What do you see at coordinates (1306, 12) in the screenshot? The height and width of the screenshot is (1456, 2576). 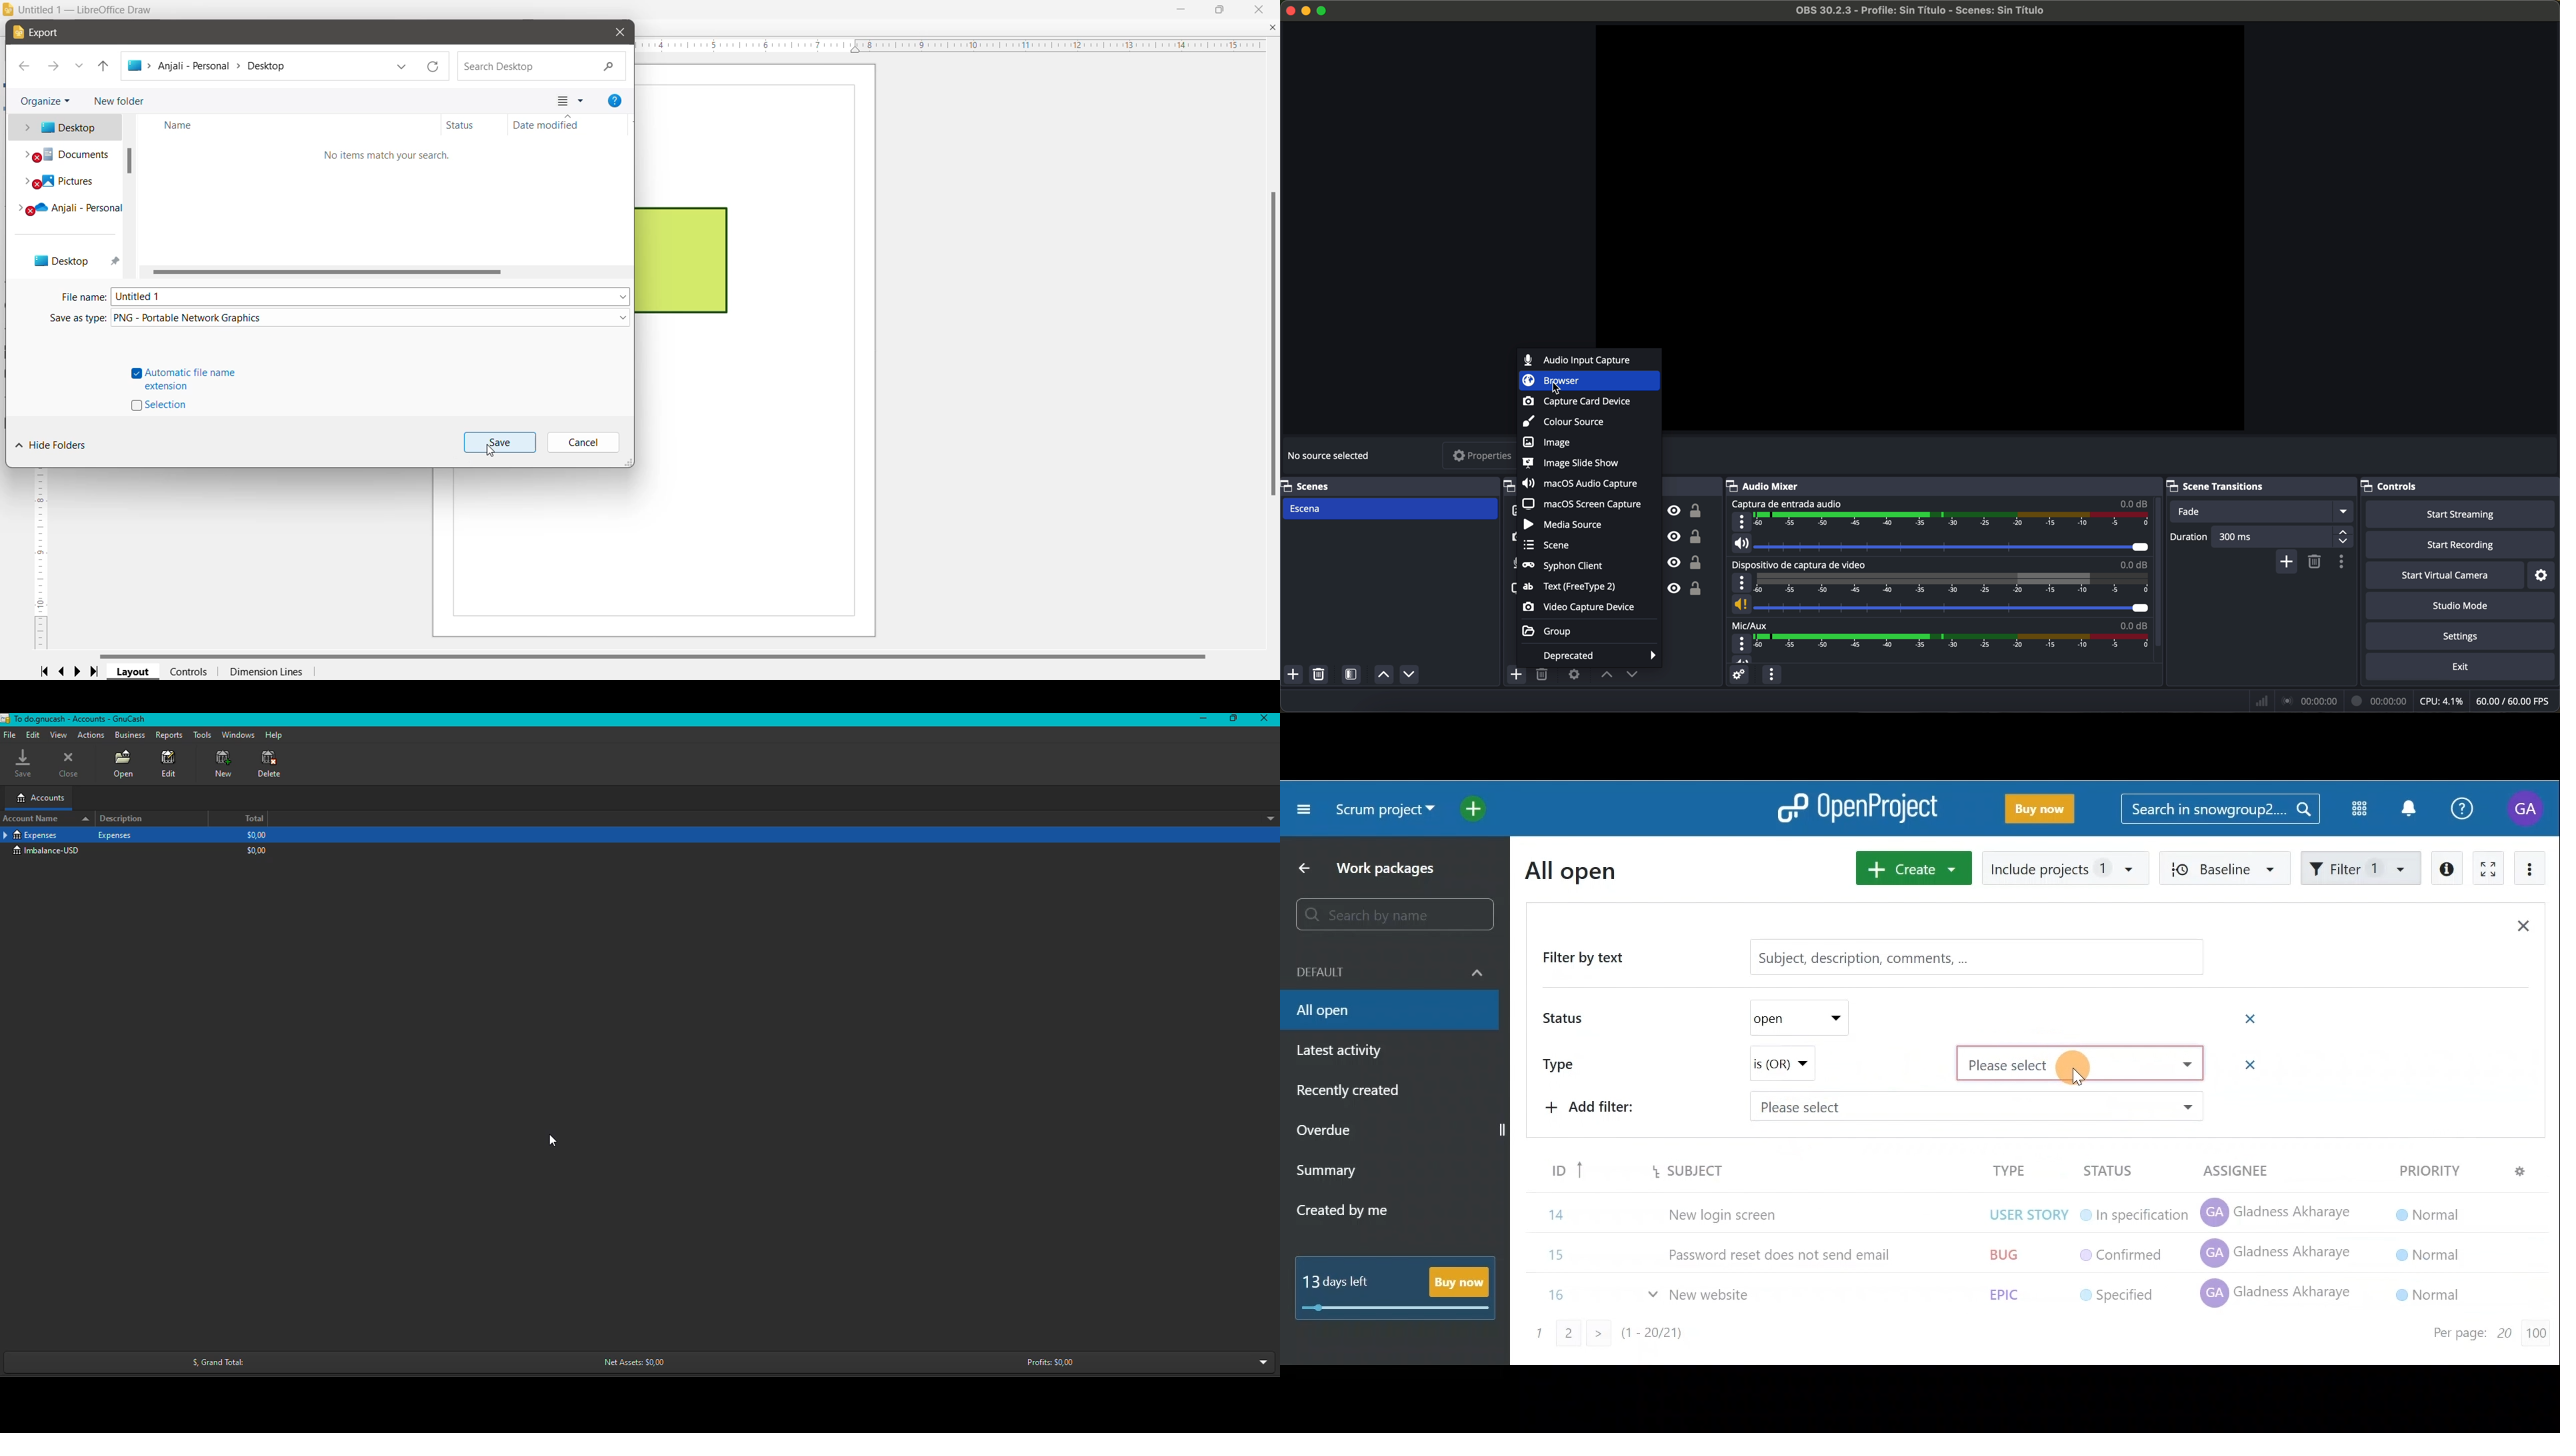 I see `minimize program` at bounding box center [1306, 12].